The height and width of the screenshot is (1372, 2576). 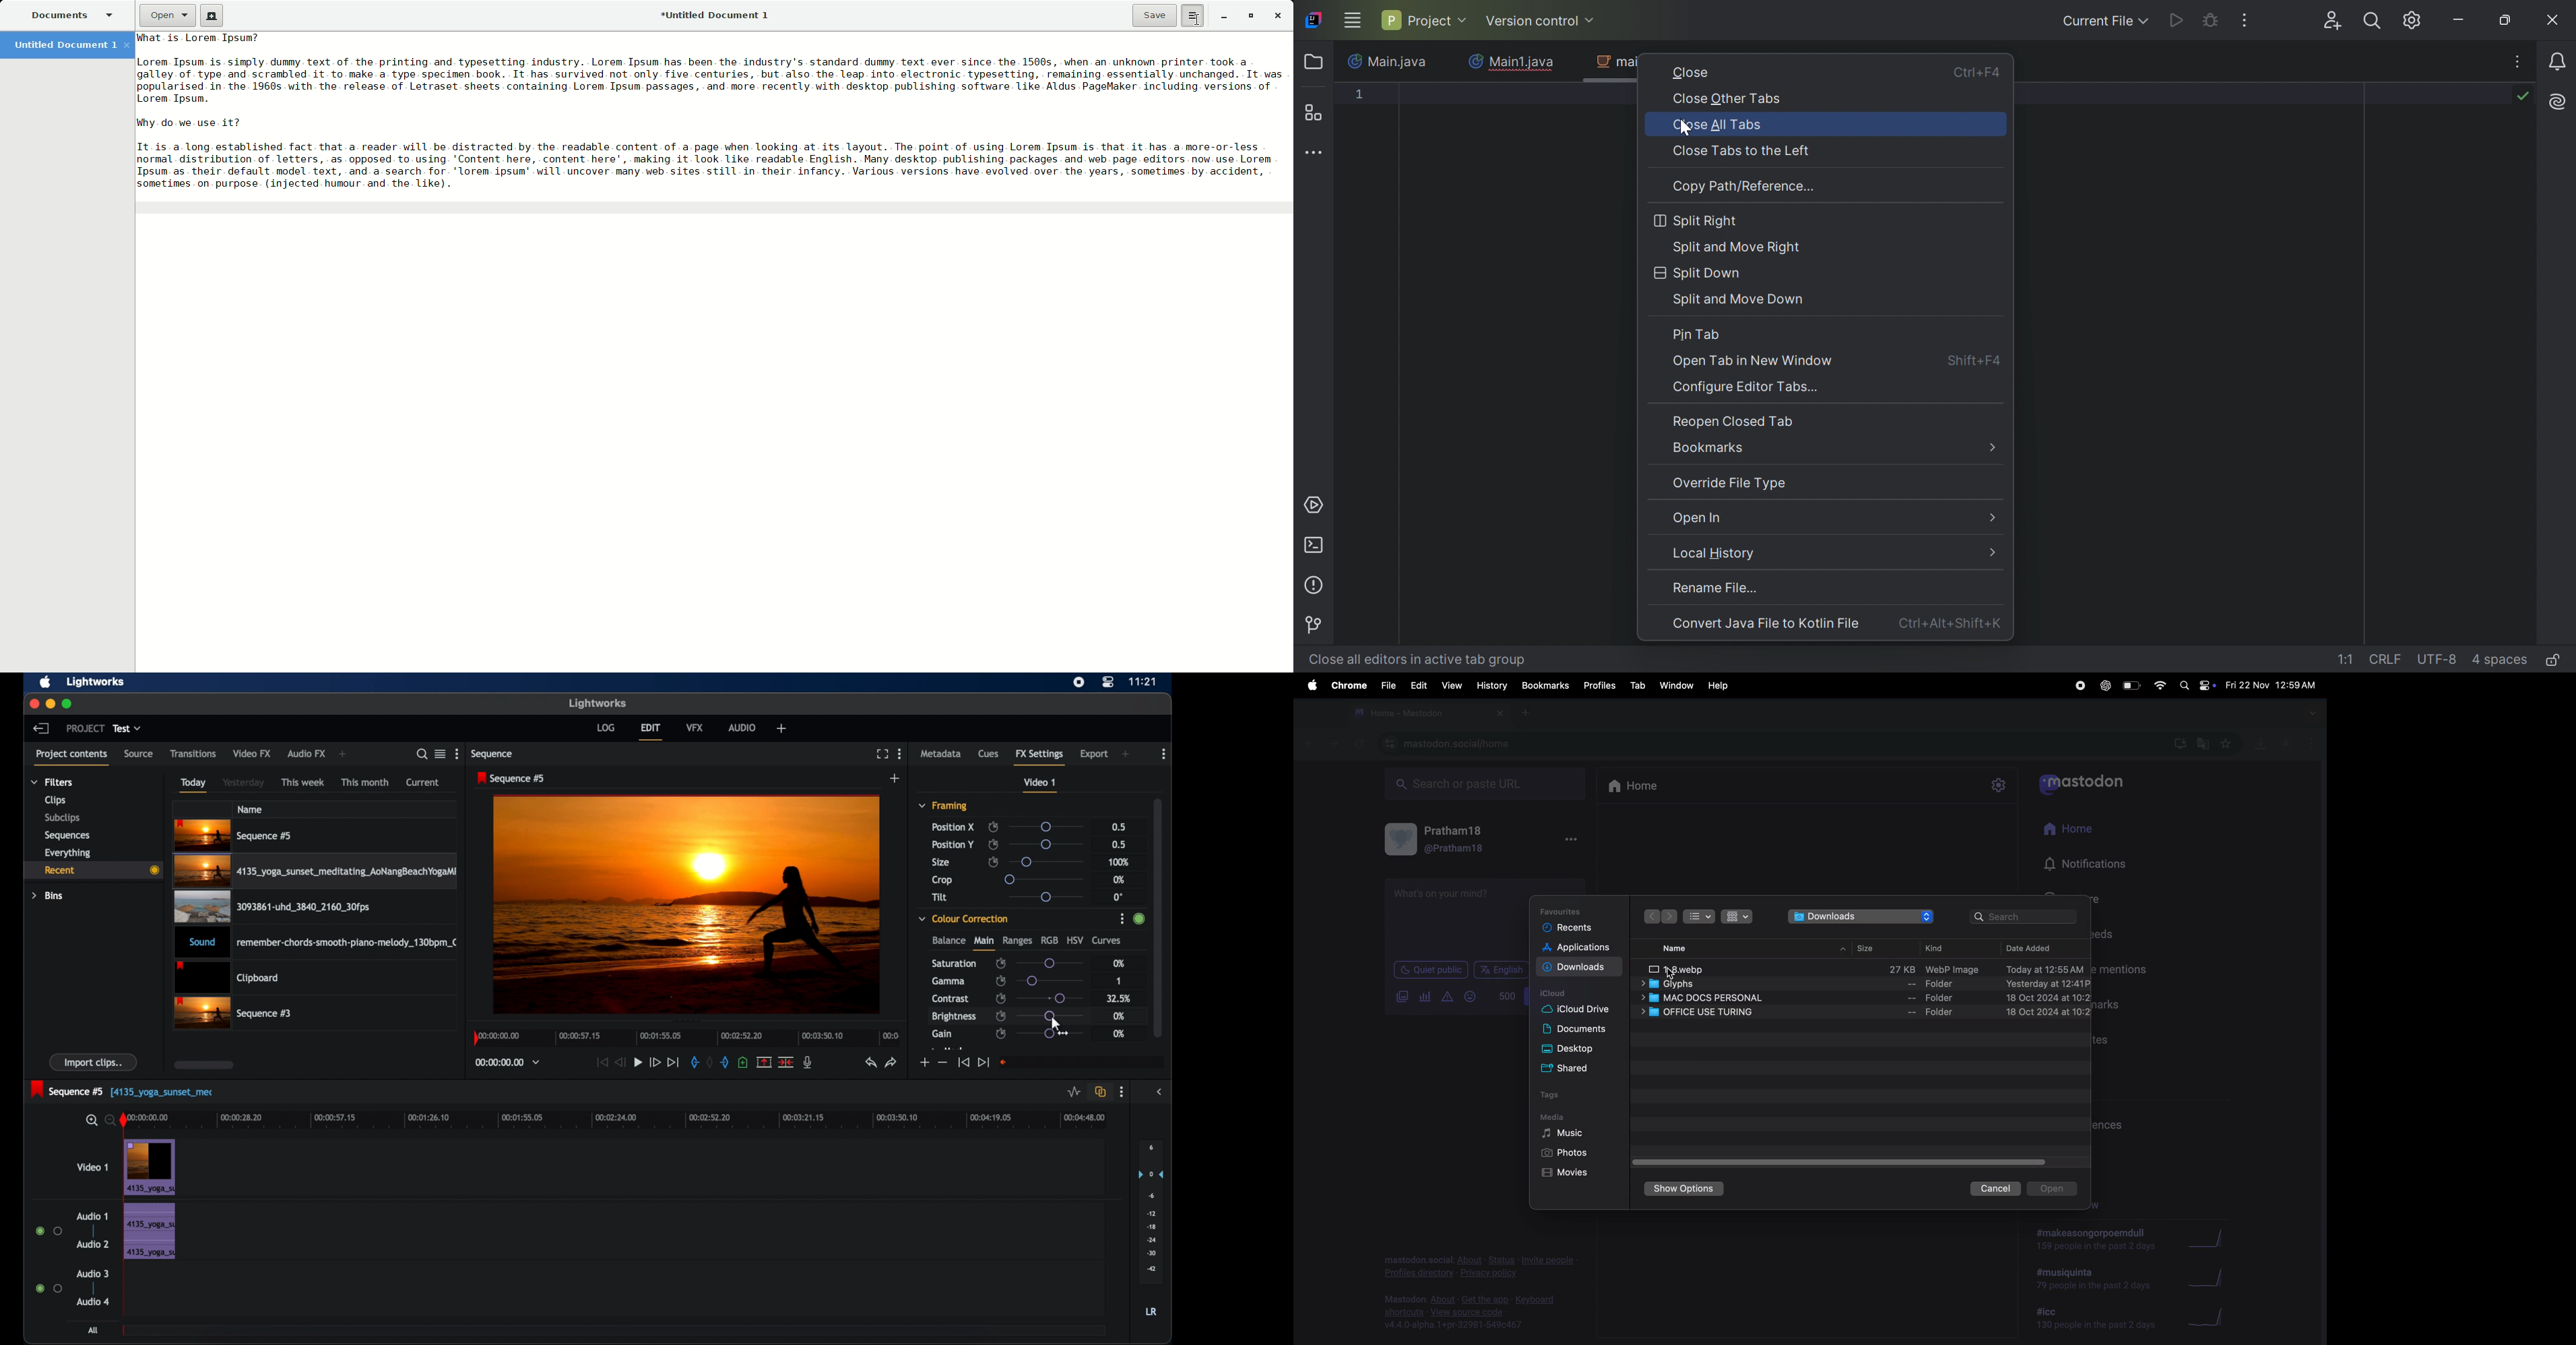 What do you see at coordinates (40, 728) in the screenshot?
I see `back` at bounding box center [40, 728].